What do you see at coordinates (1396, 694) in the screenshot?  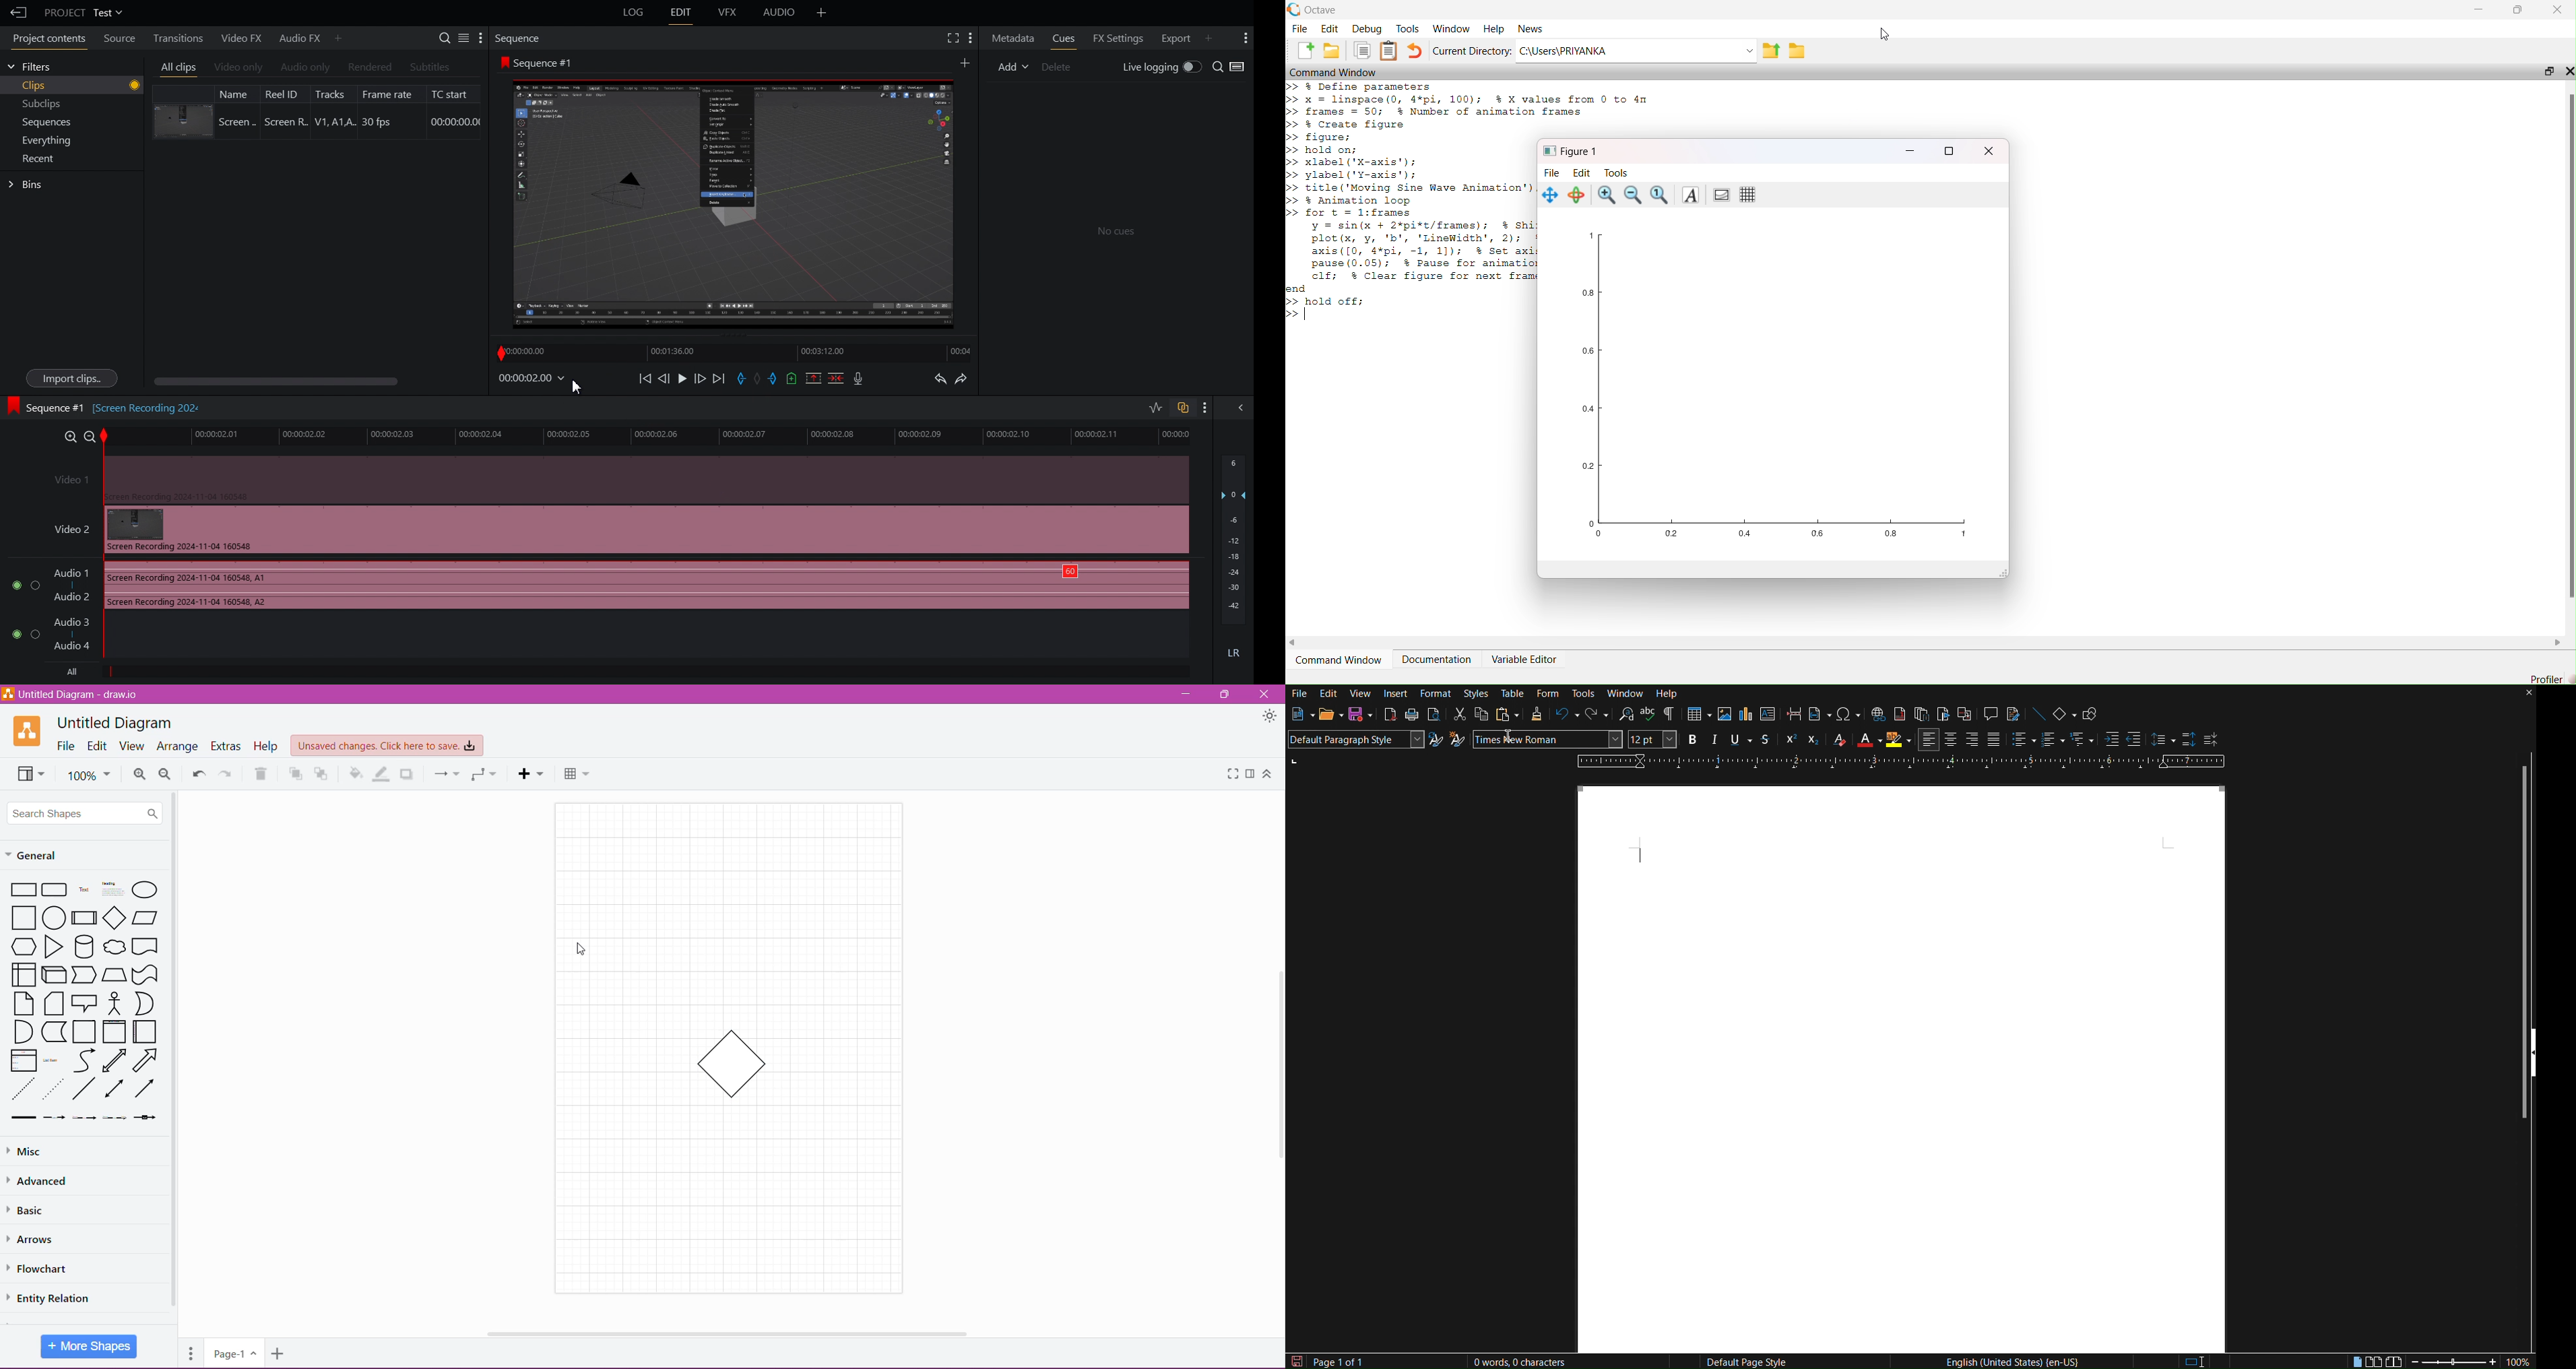 I see `Insert` at bounding box center [1396, 694].